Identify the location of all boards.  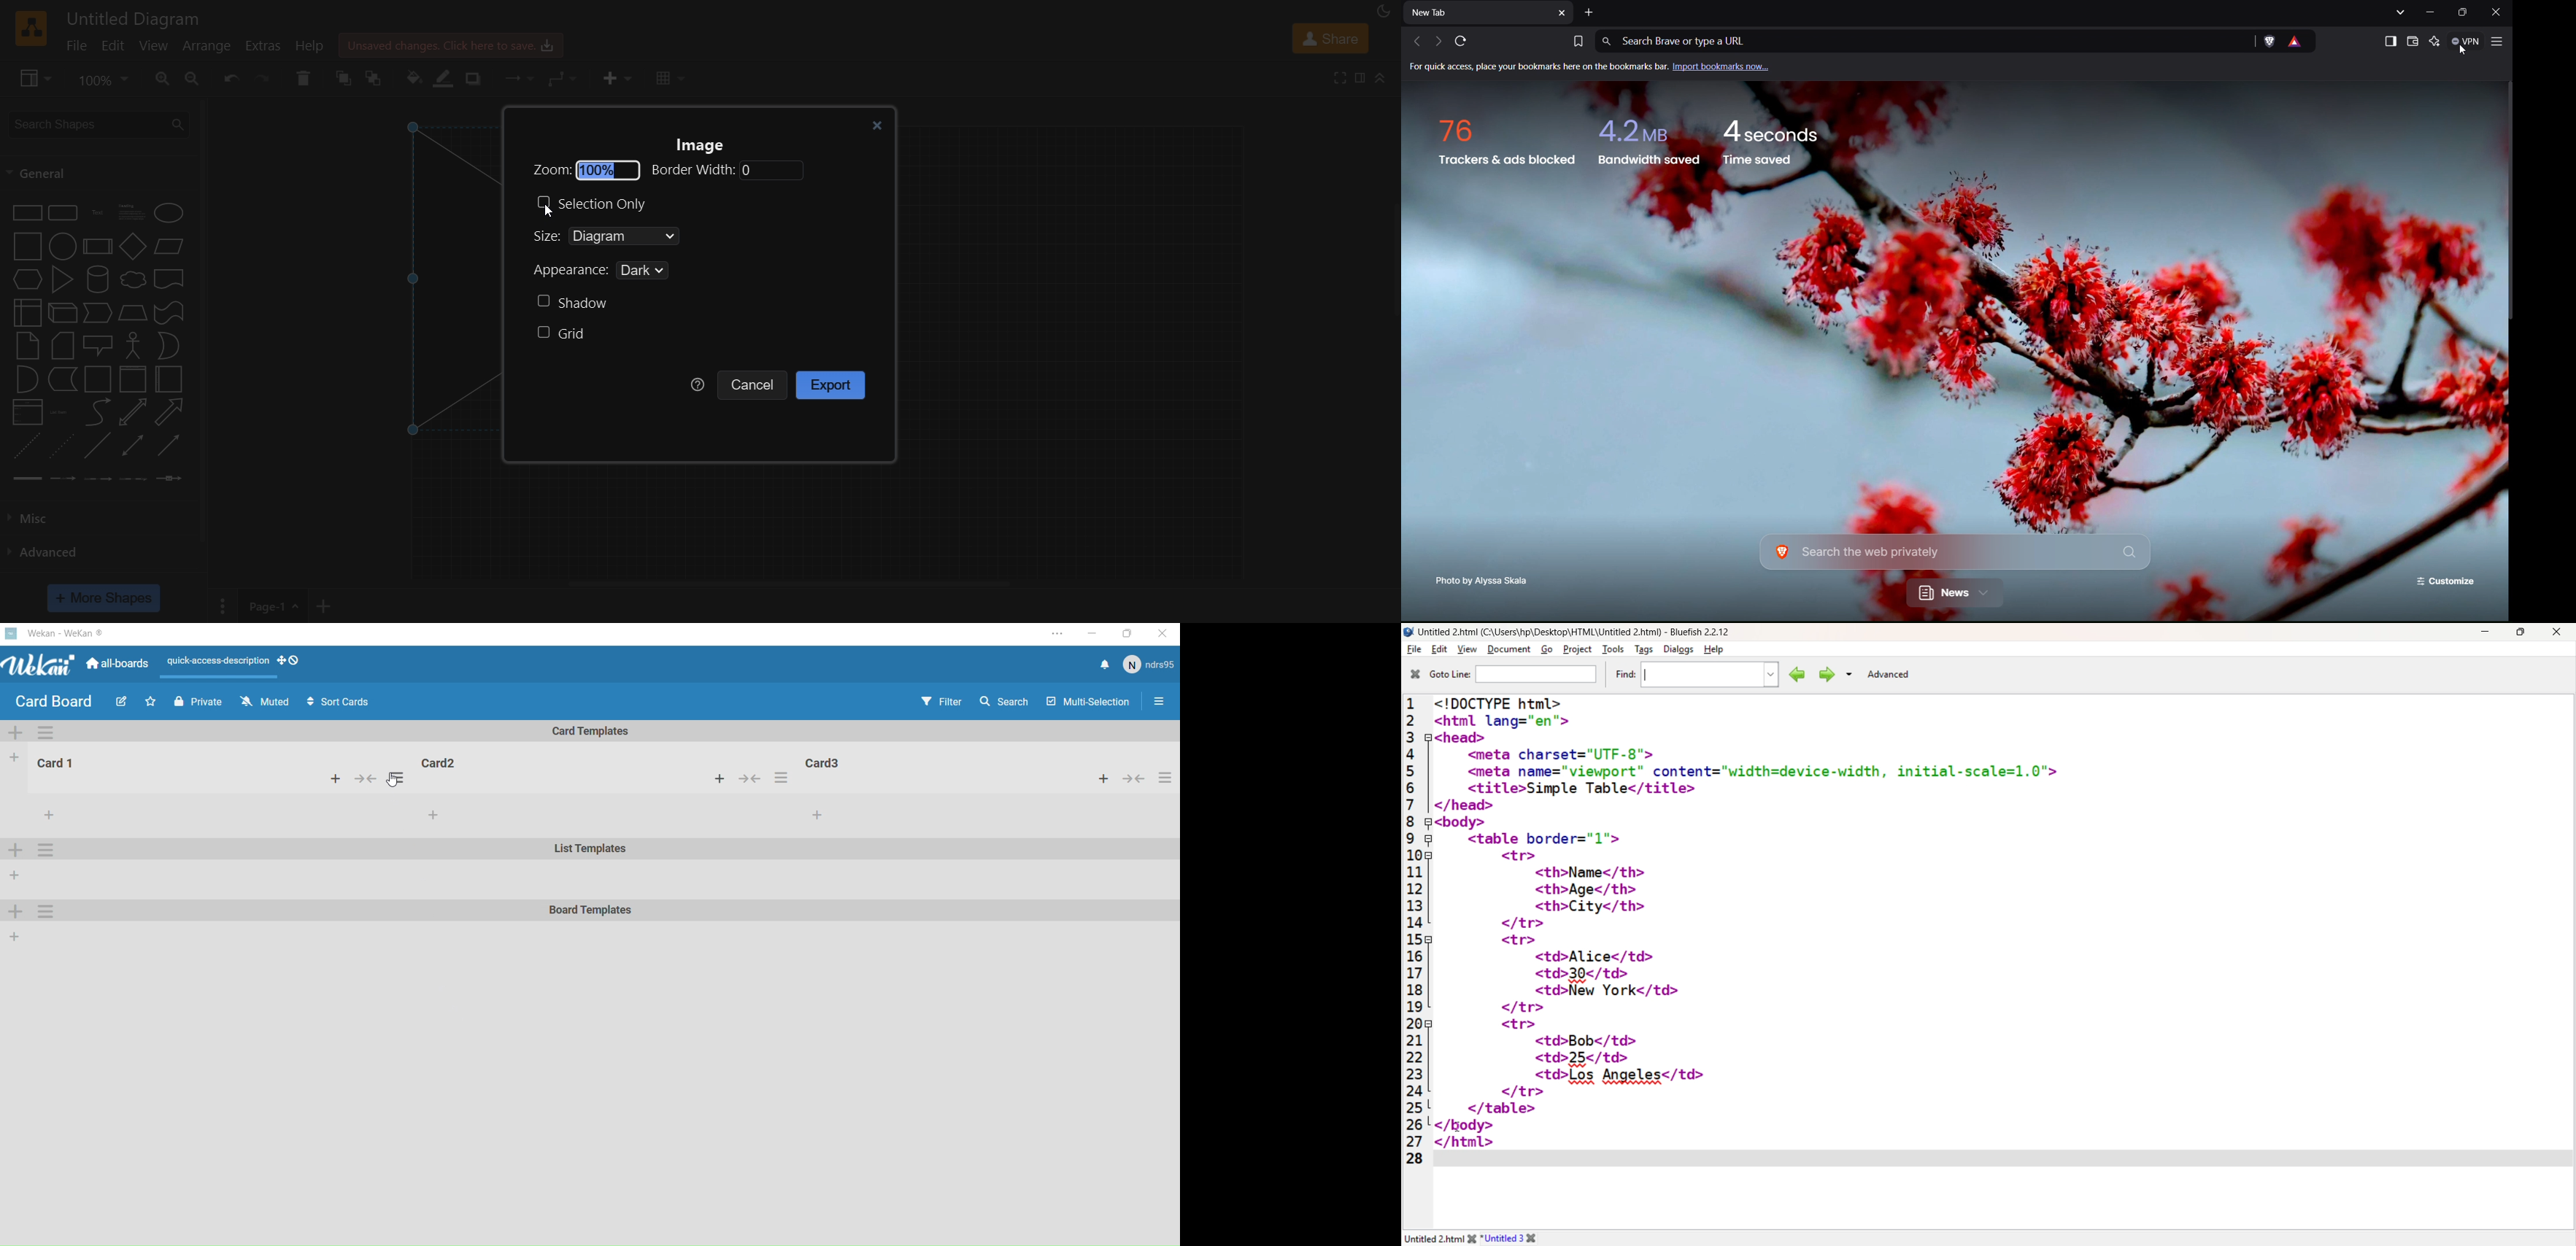
(117, 667).